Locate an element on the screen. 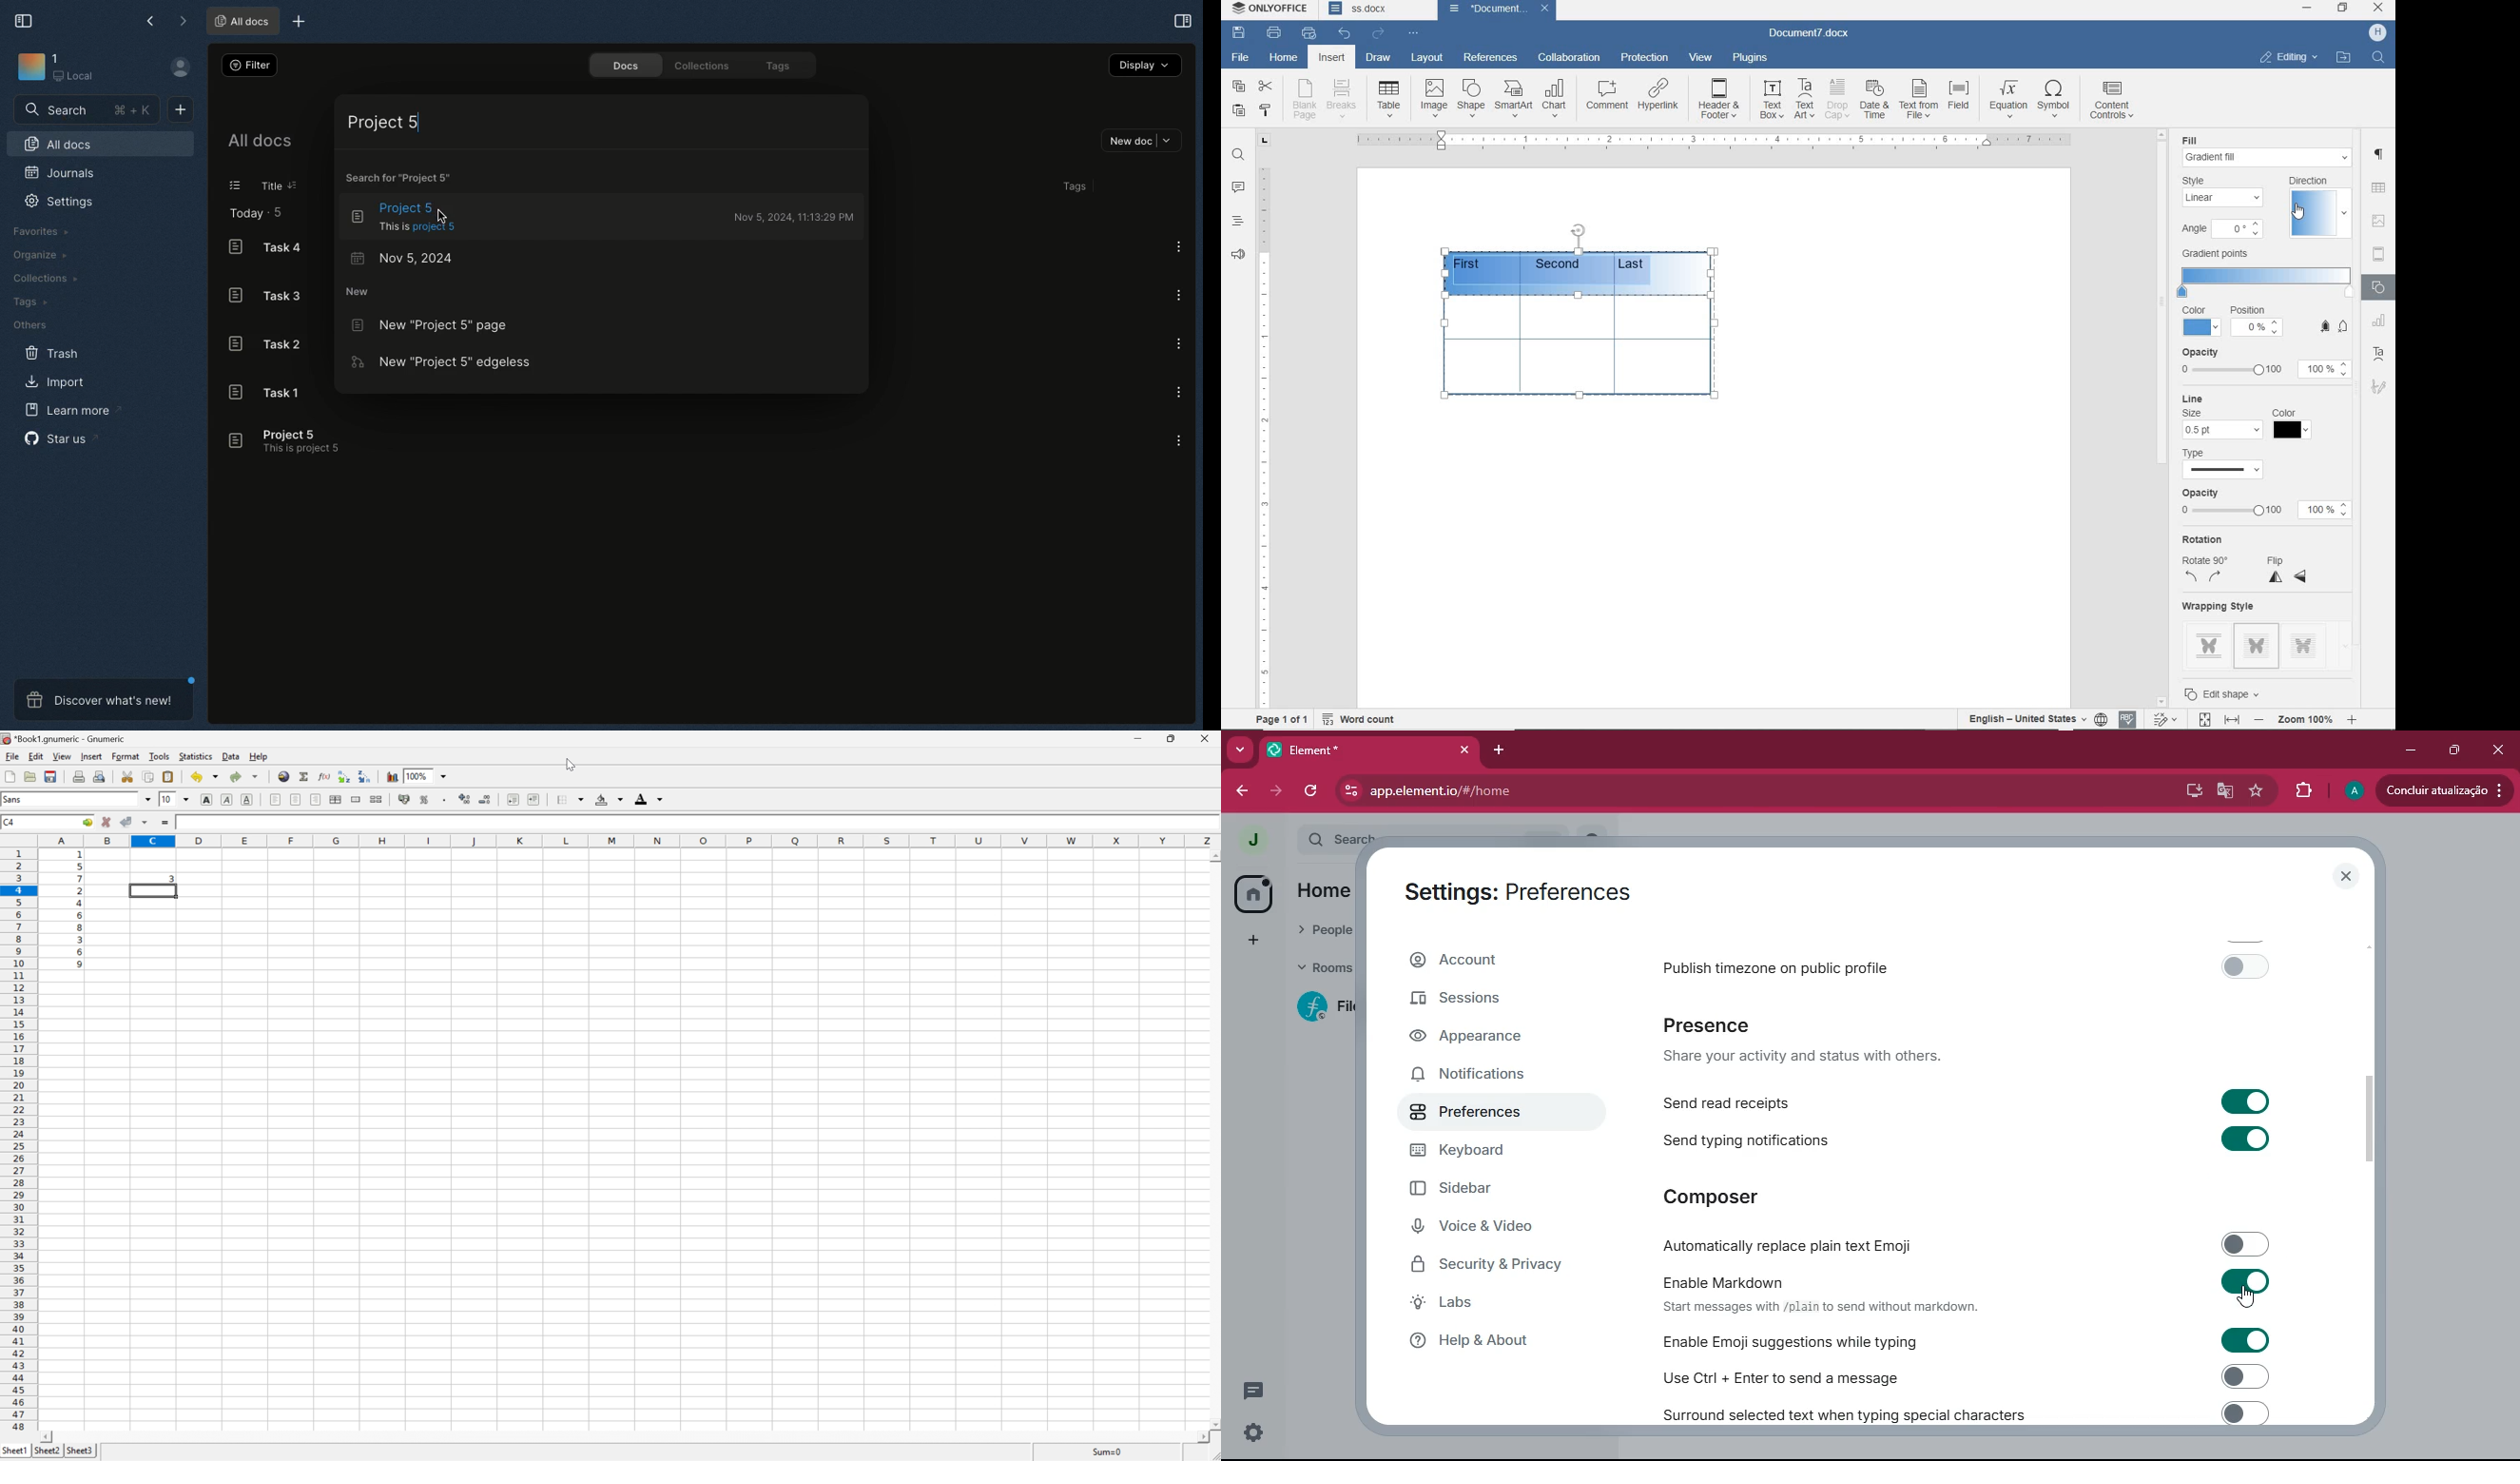 The height and width of the screenshot is (1484, 2520). Collections is located at coordinates (43, 278).